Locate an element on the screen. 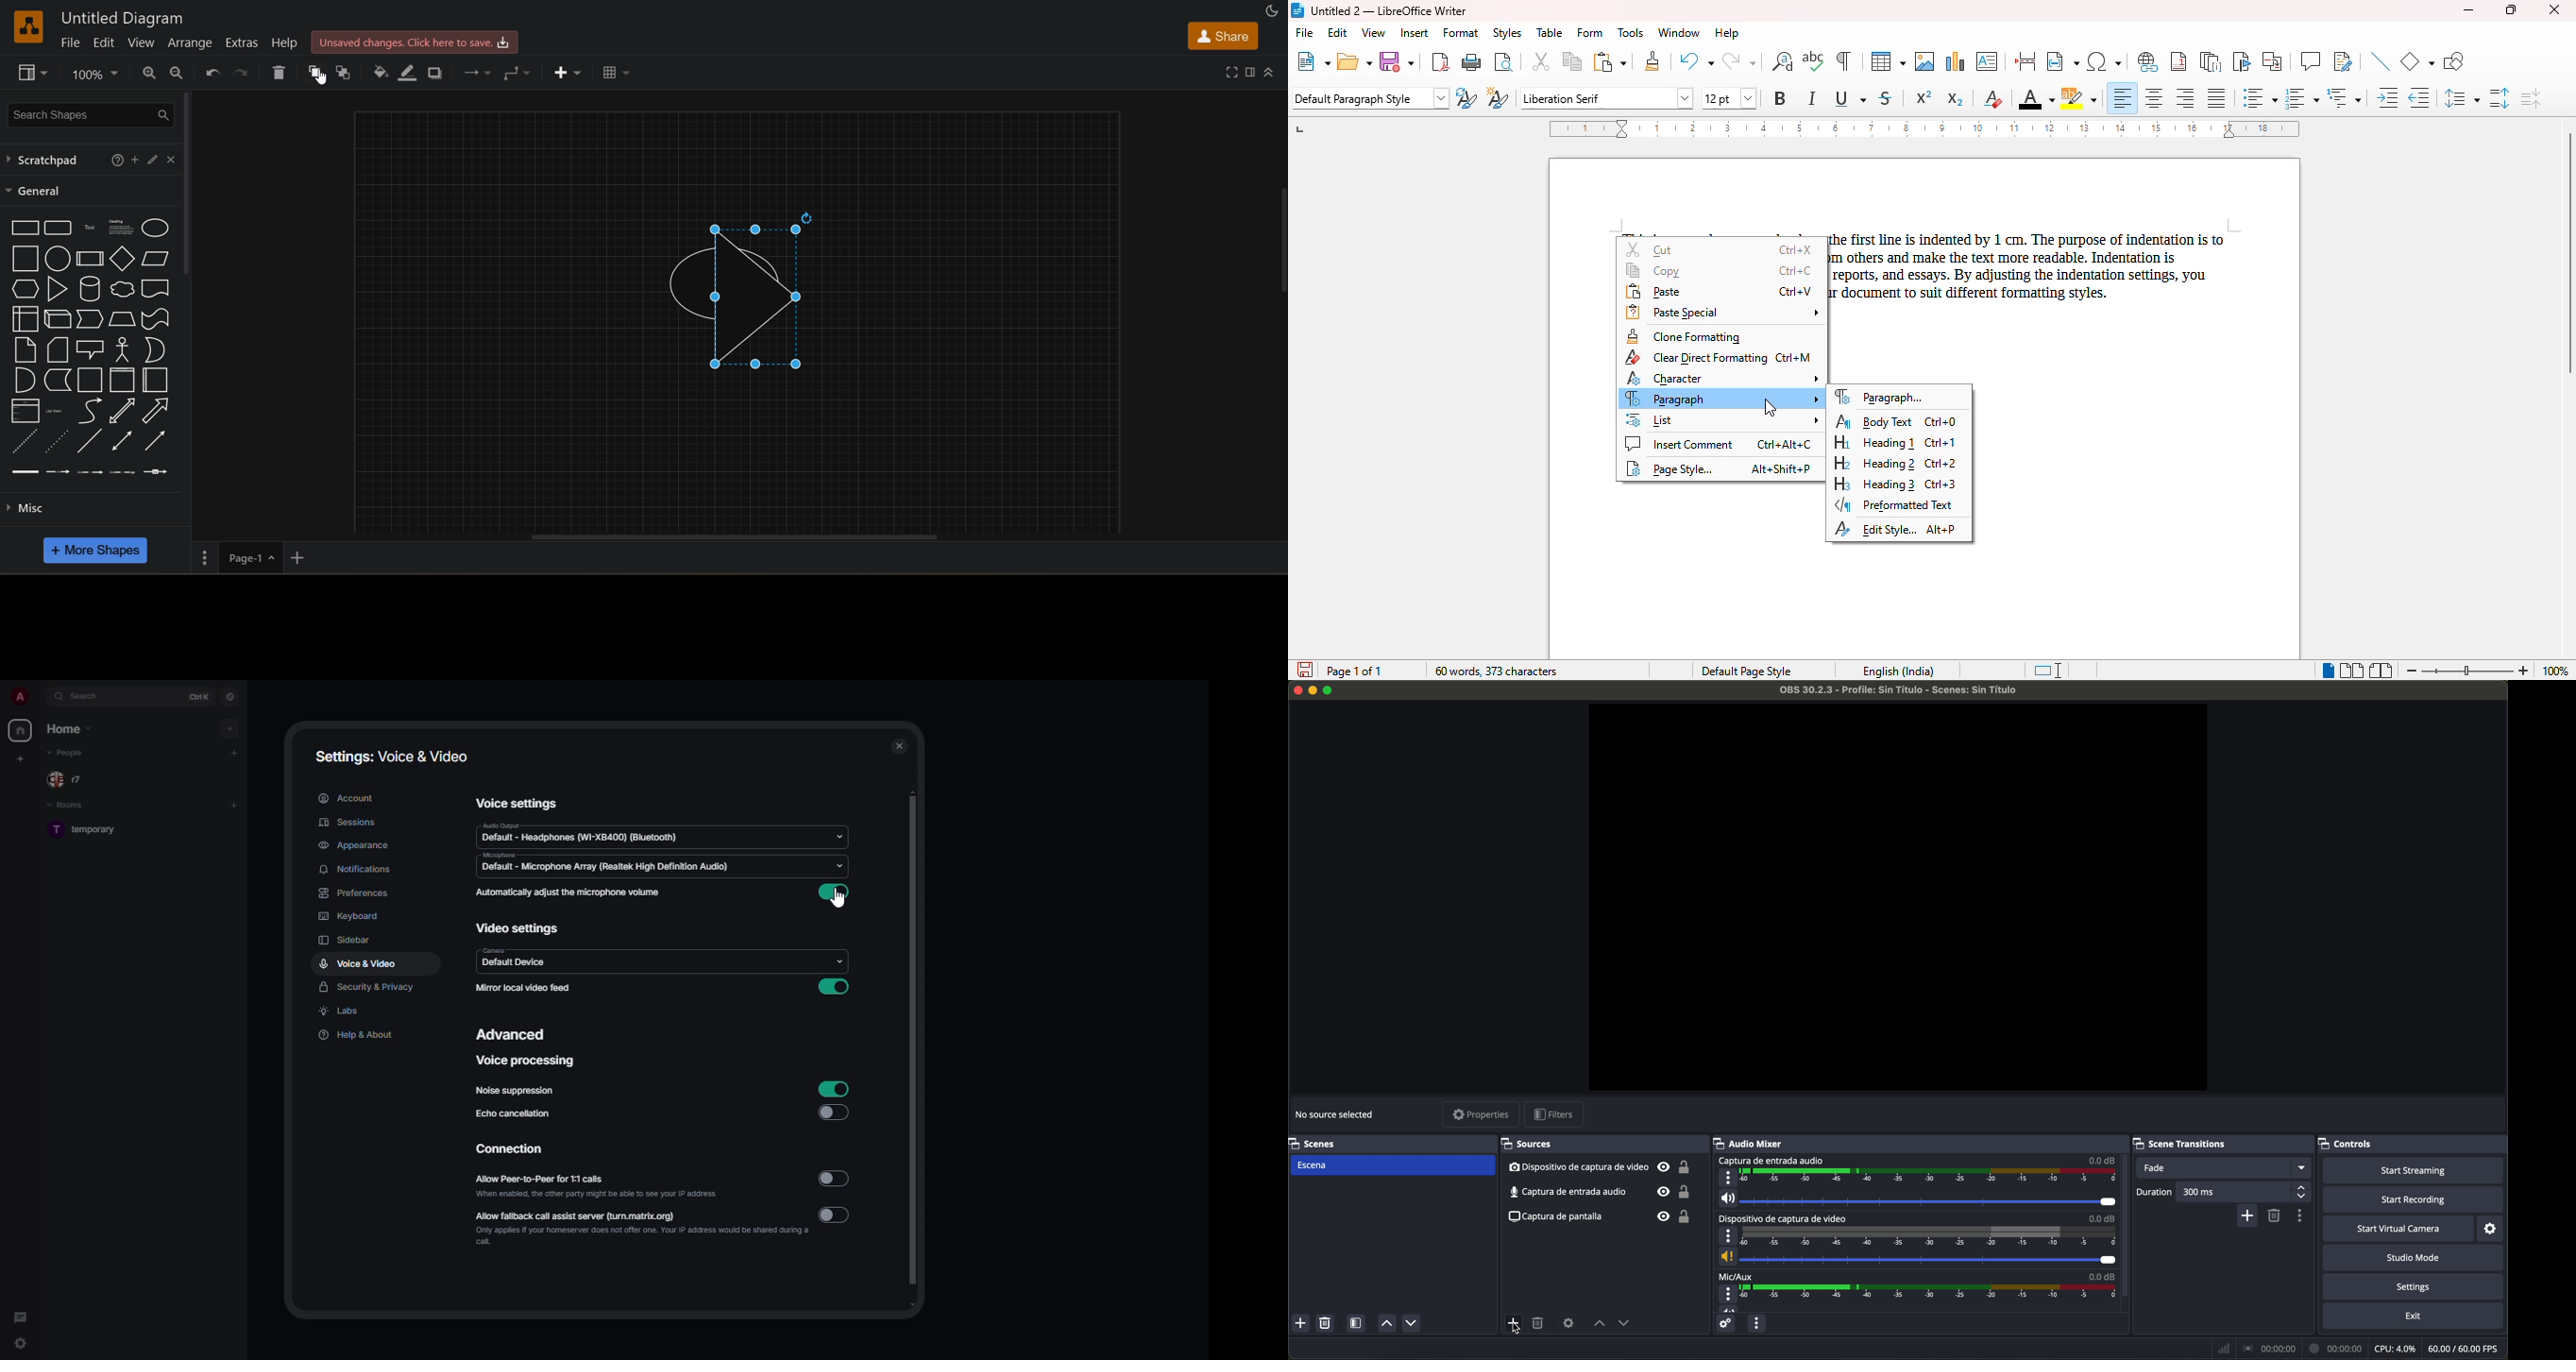  automatically adjust the microphone volume is located at coordinates (568, 892).